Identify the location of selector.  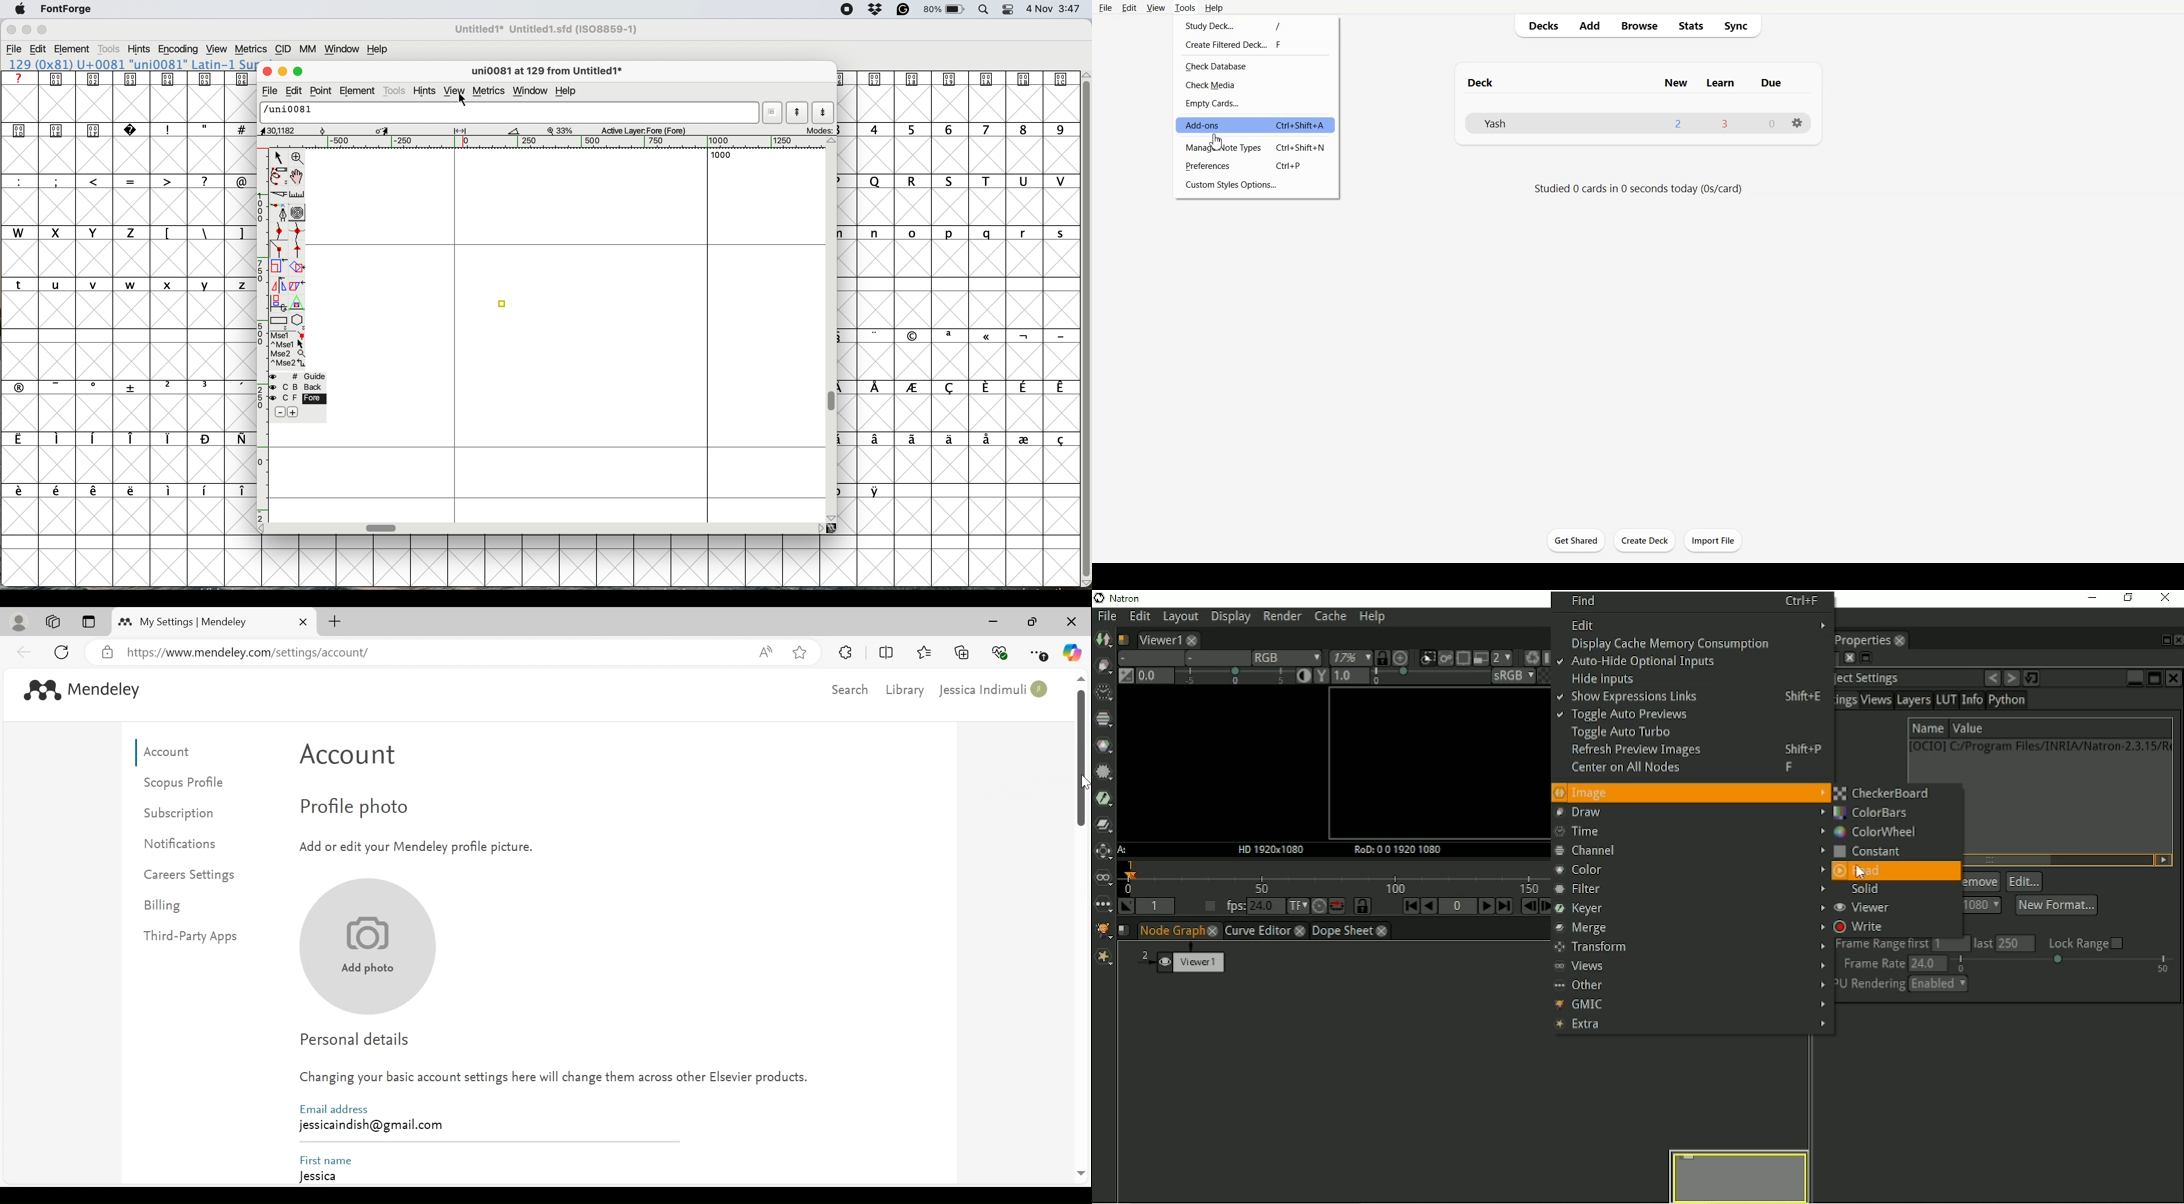
(278, 157).